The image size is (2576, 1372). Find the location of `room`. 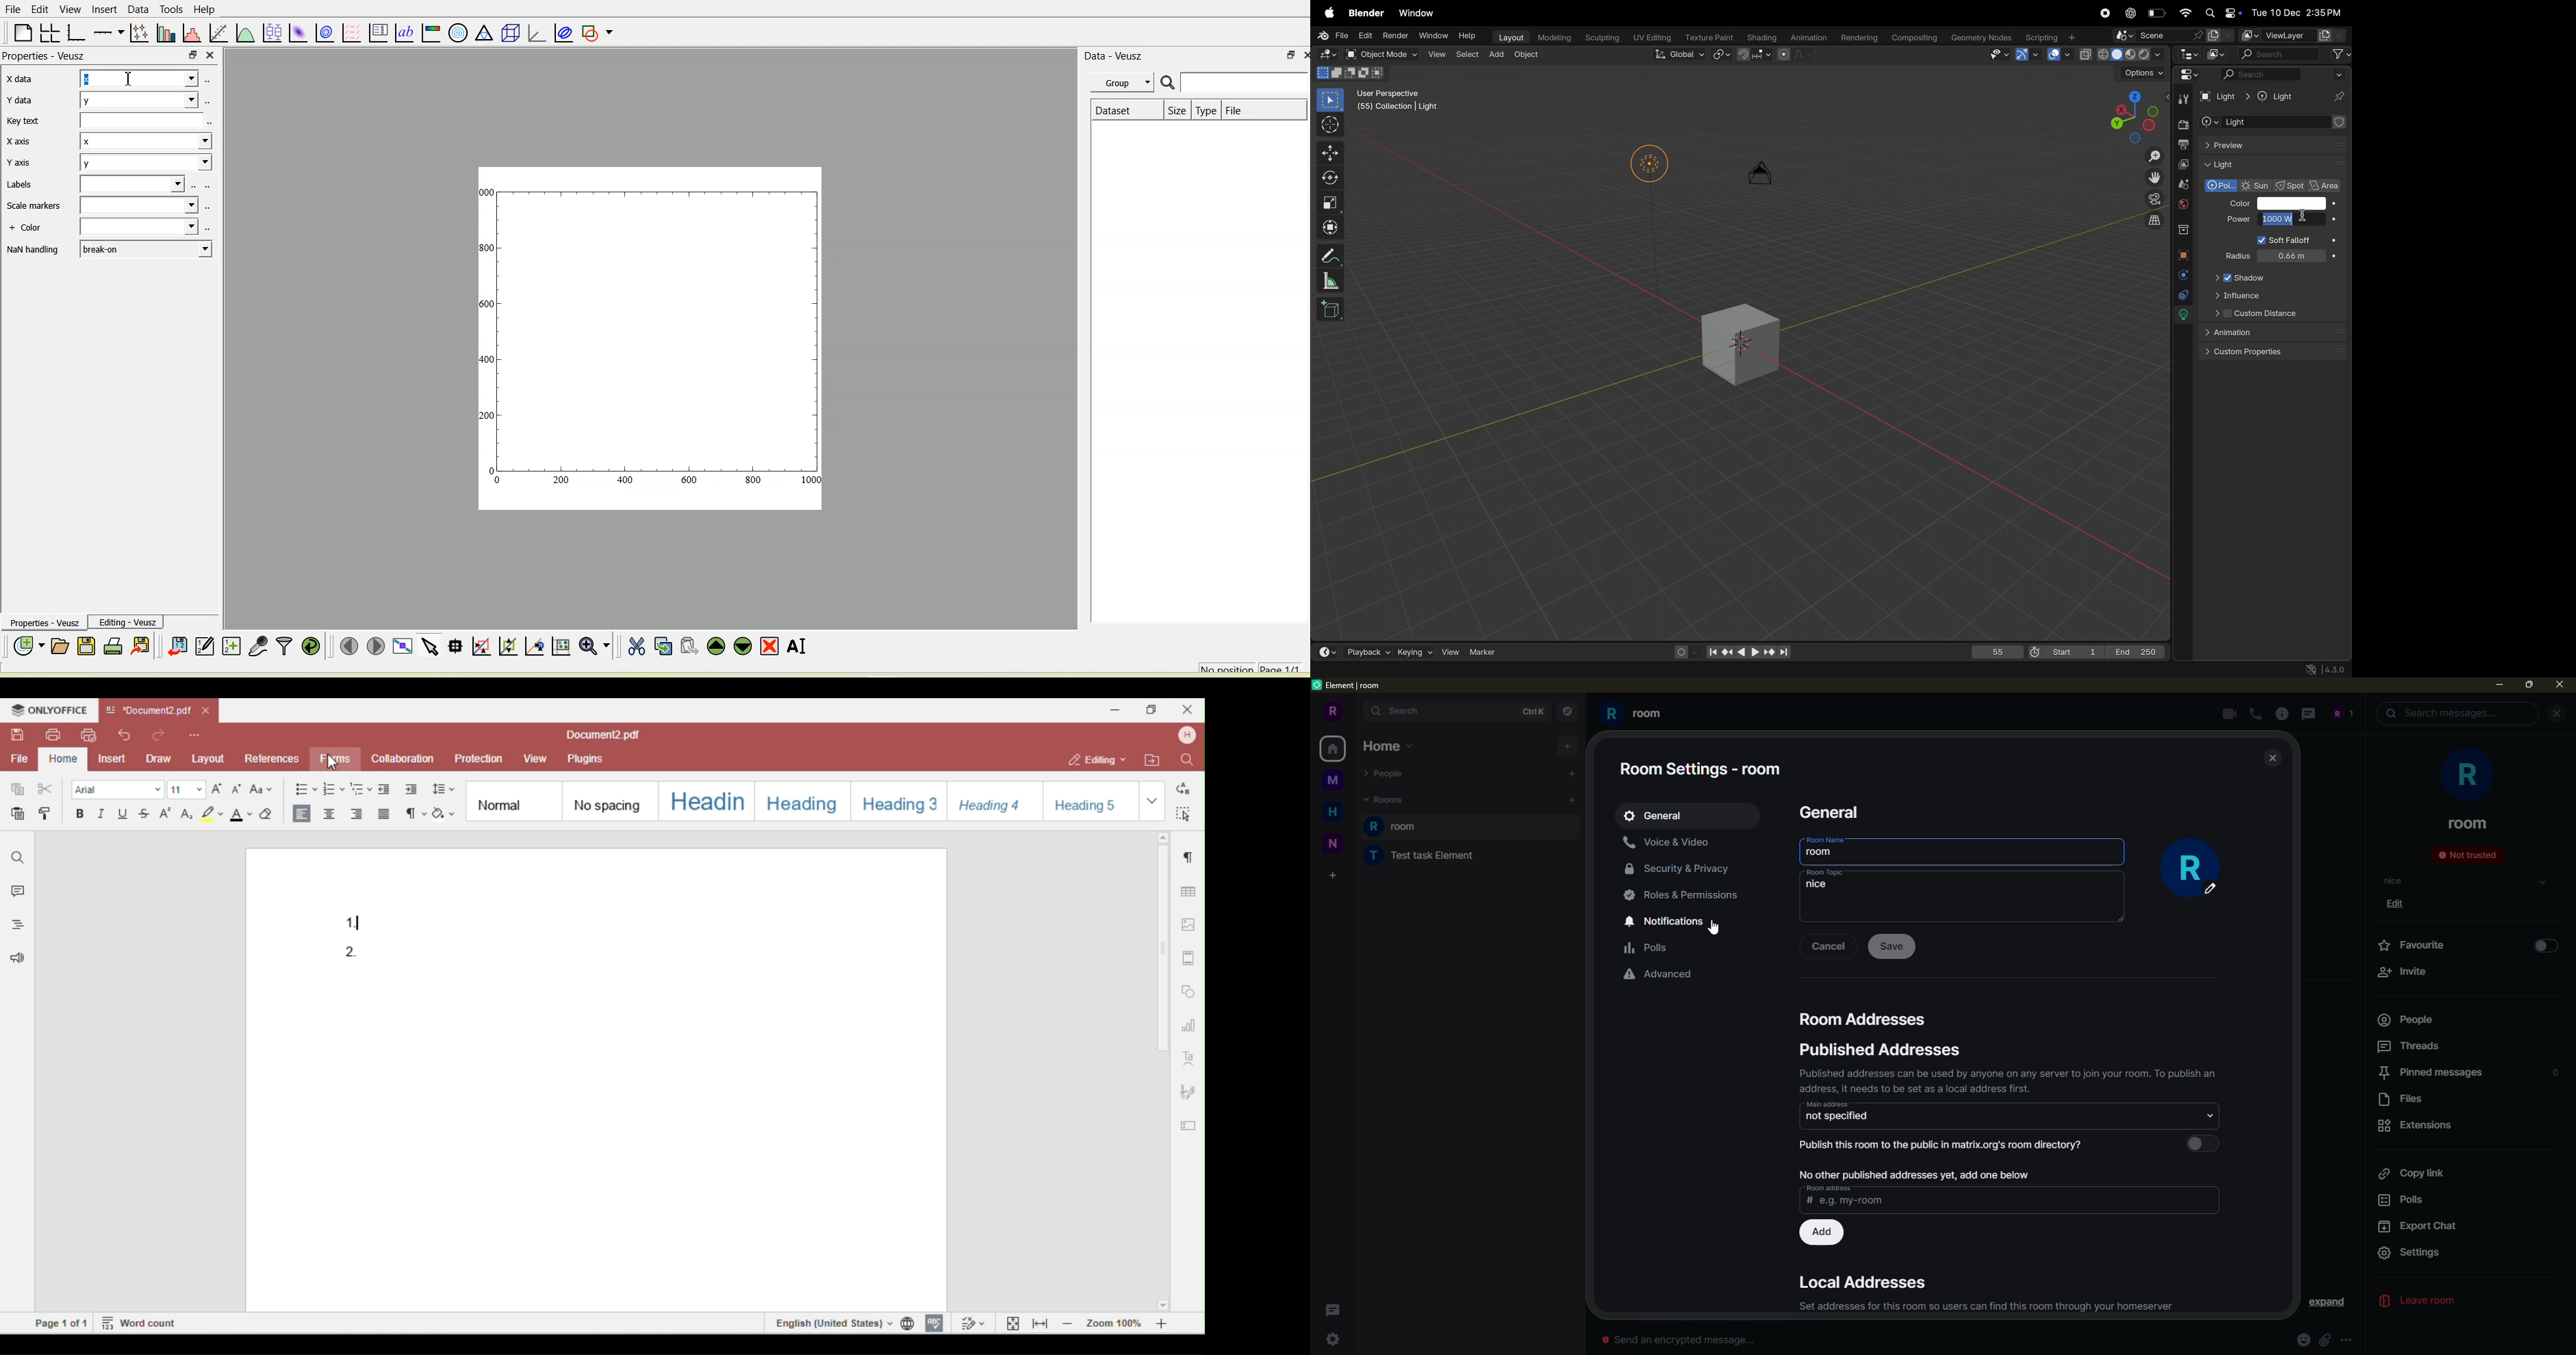

room is located at coordinates (2468, 823).